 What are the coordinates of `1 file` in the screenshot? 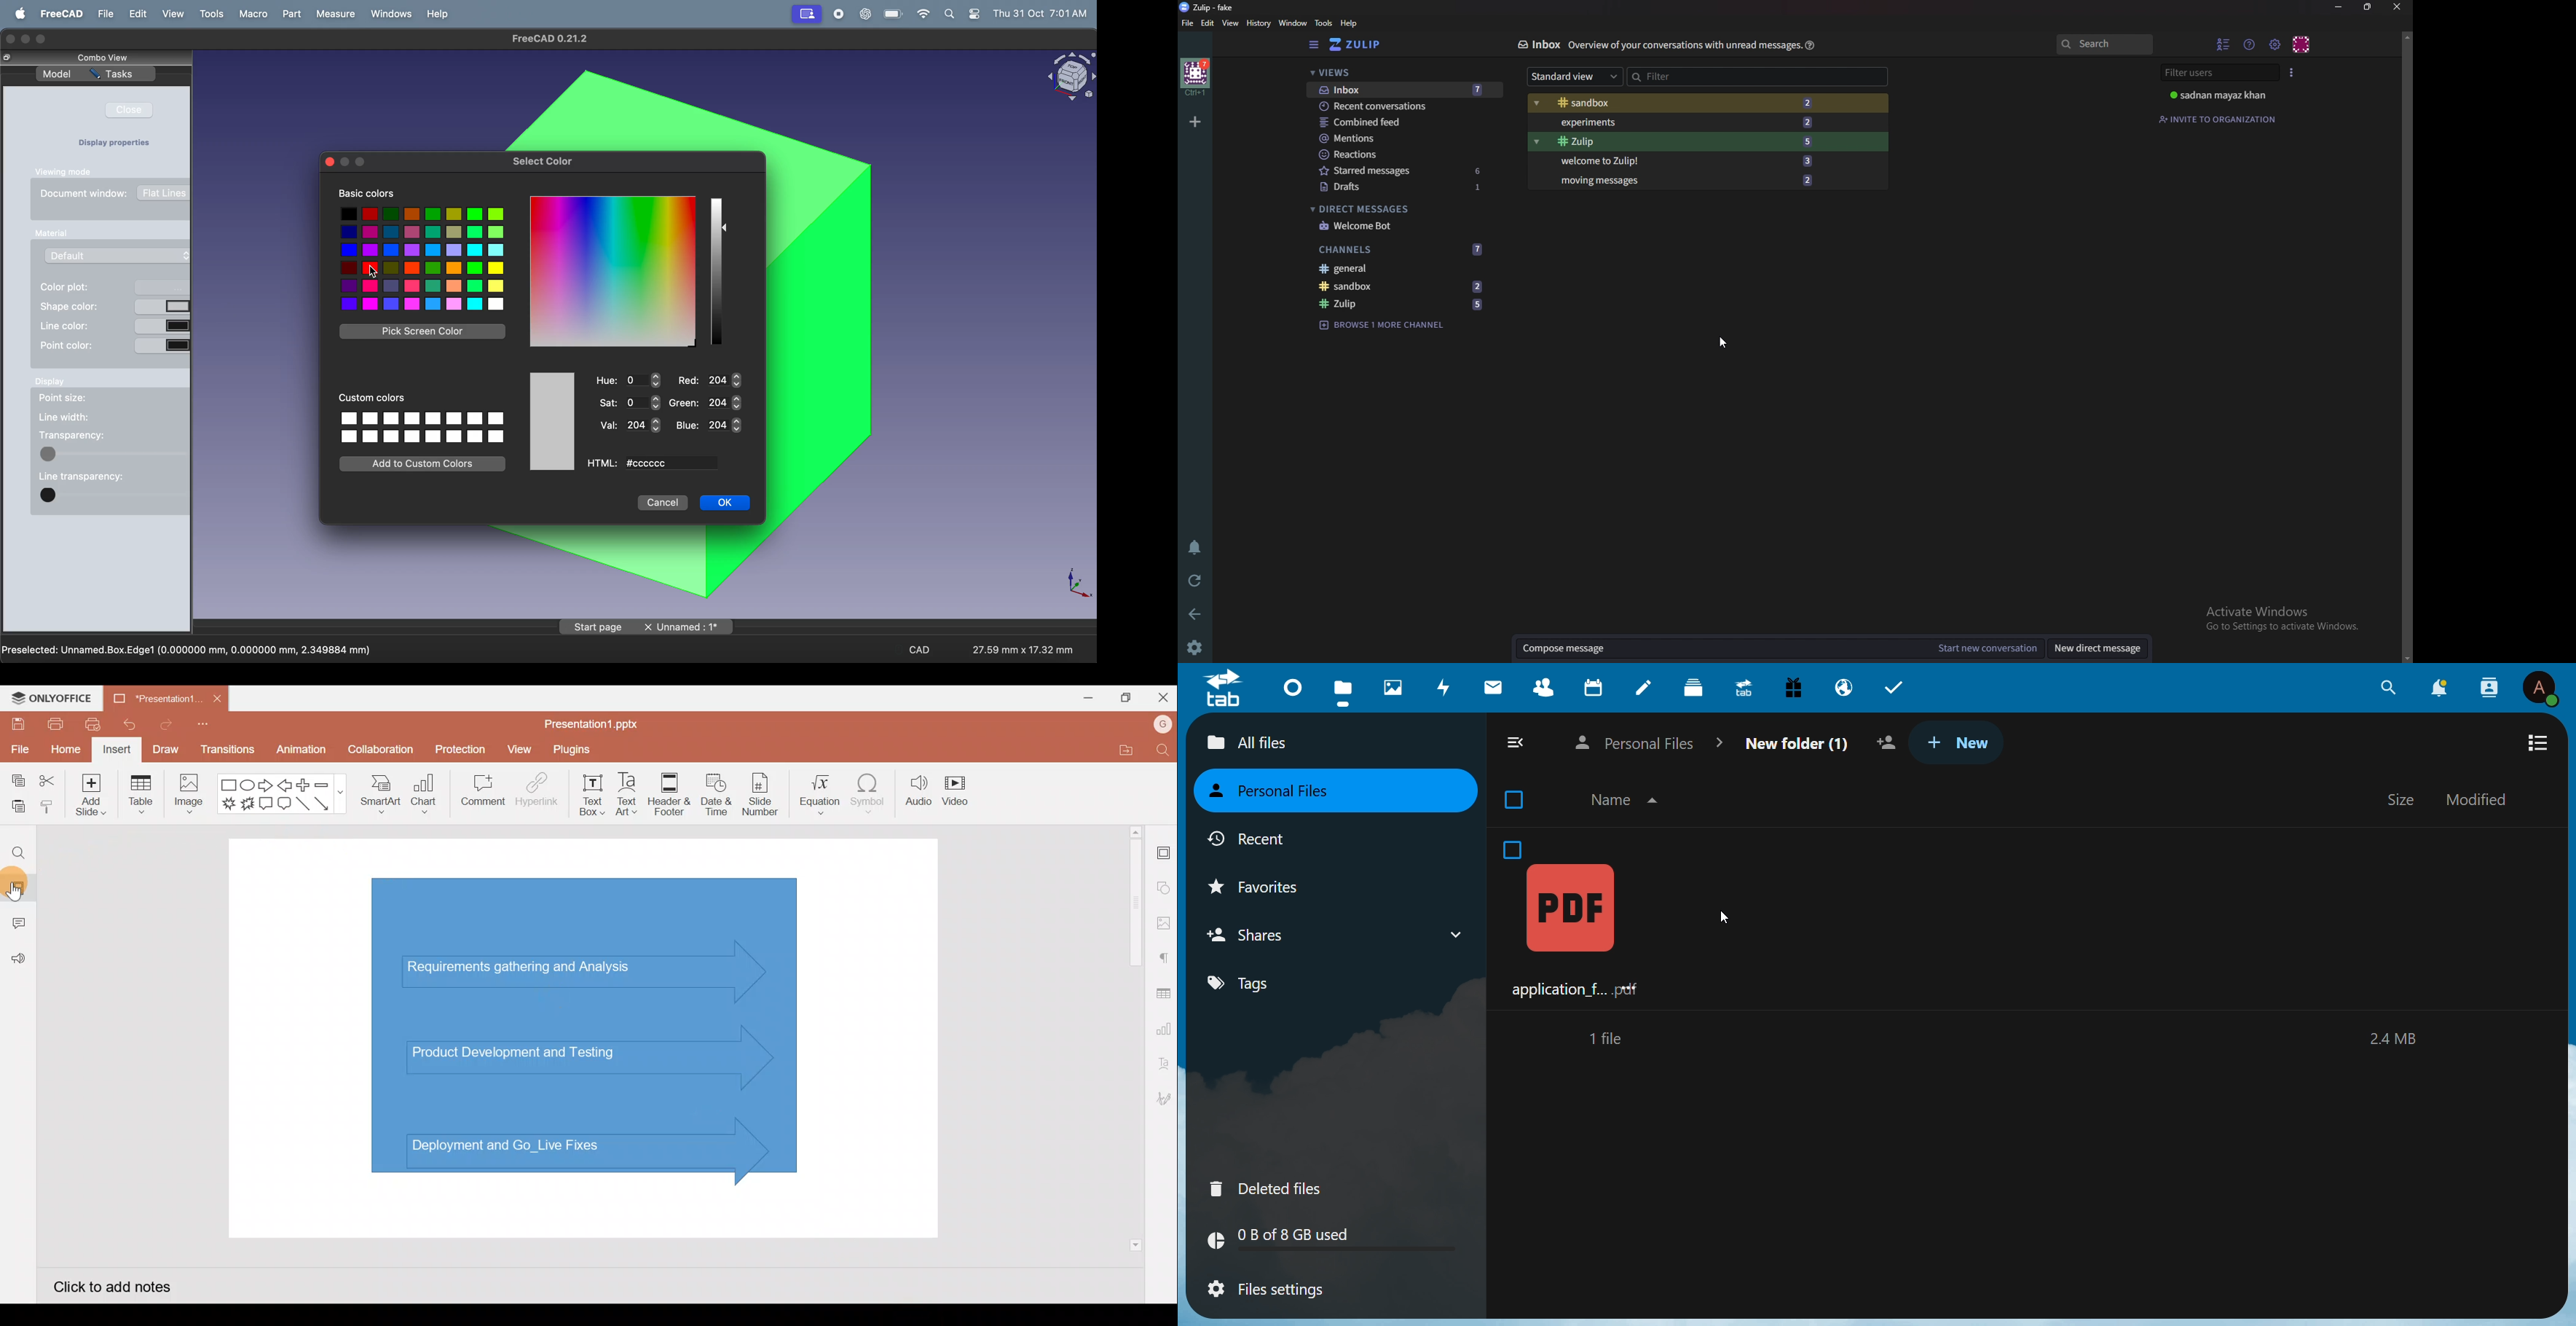 It's located at (1609, 1039).